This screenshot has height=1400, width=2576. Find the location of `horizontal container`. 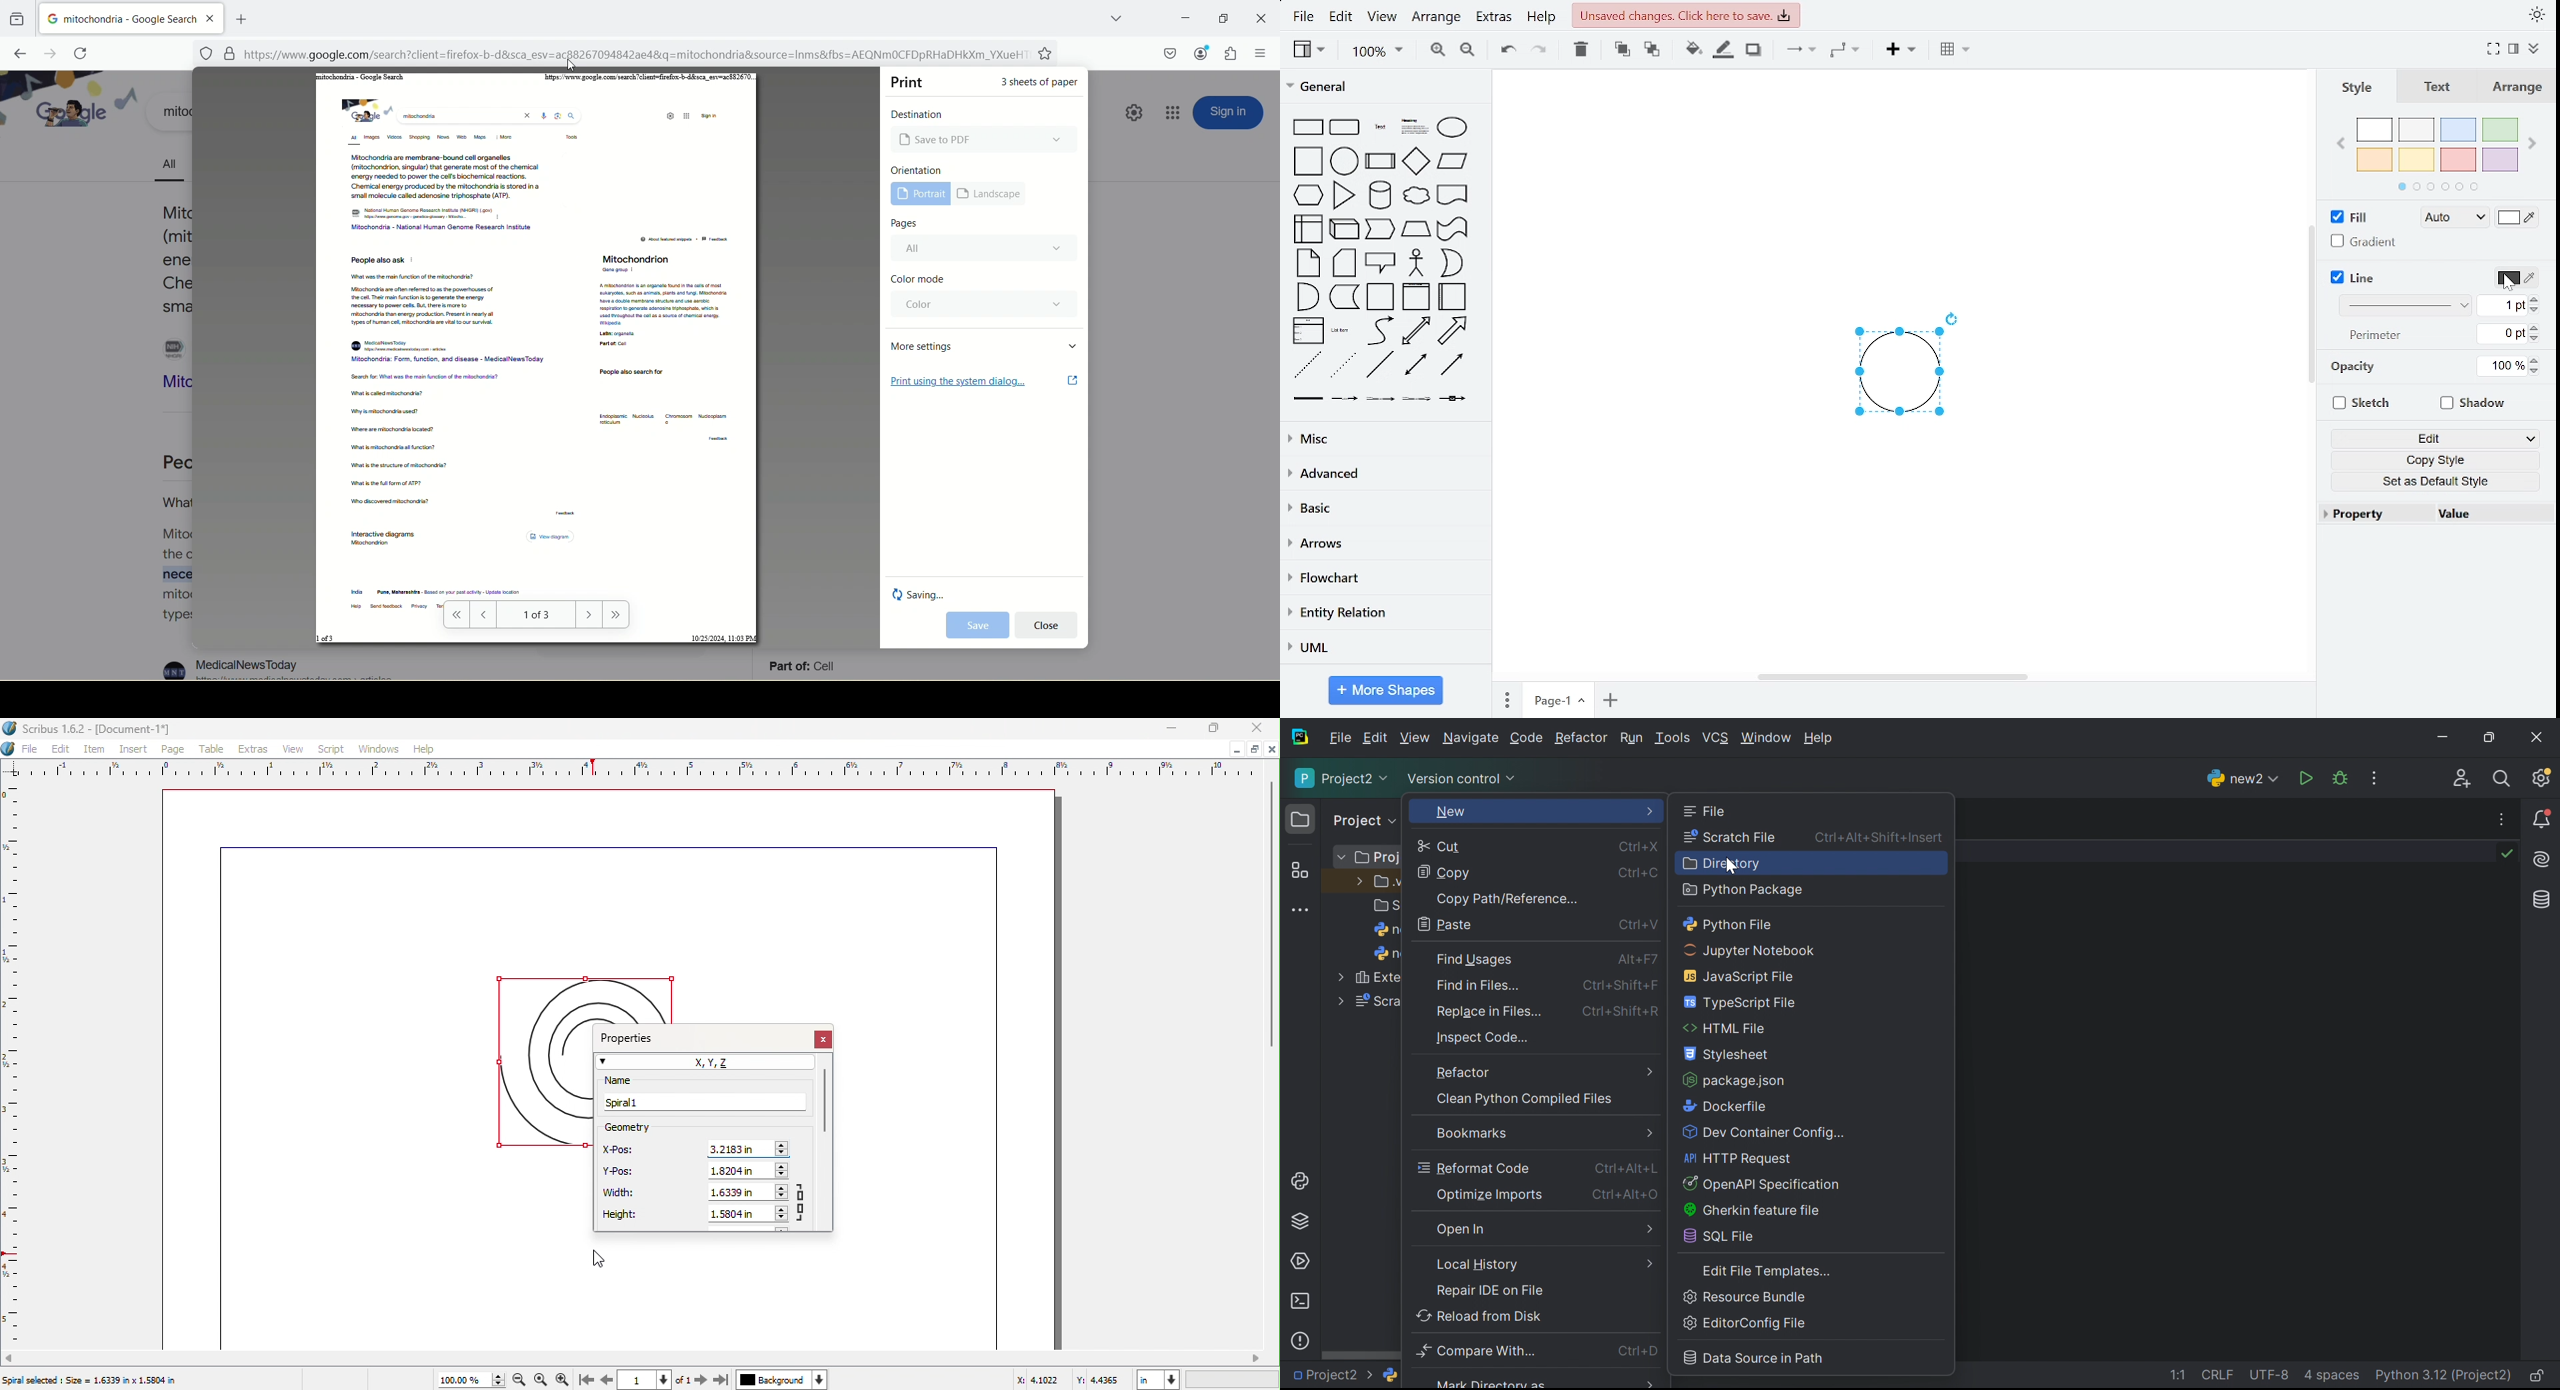

horizontal container is located at coordinates (1454, 296).